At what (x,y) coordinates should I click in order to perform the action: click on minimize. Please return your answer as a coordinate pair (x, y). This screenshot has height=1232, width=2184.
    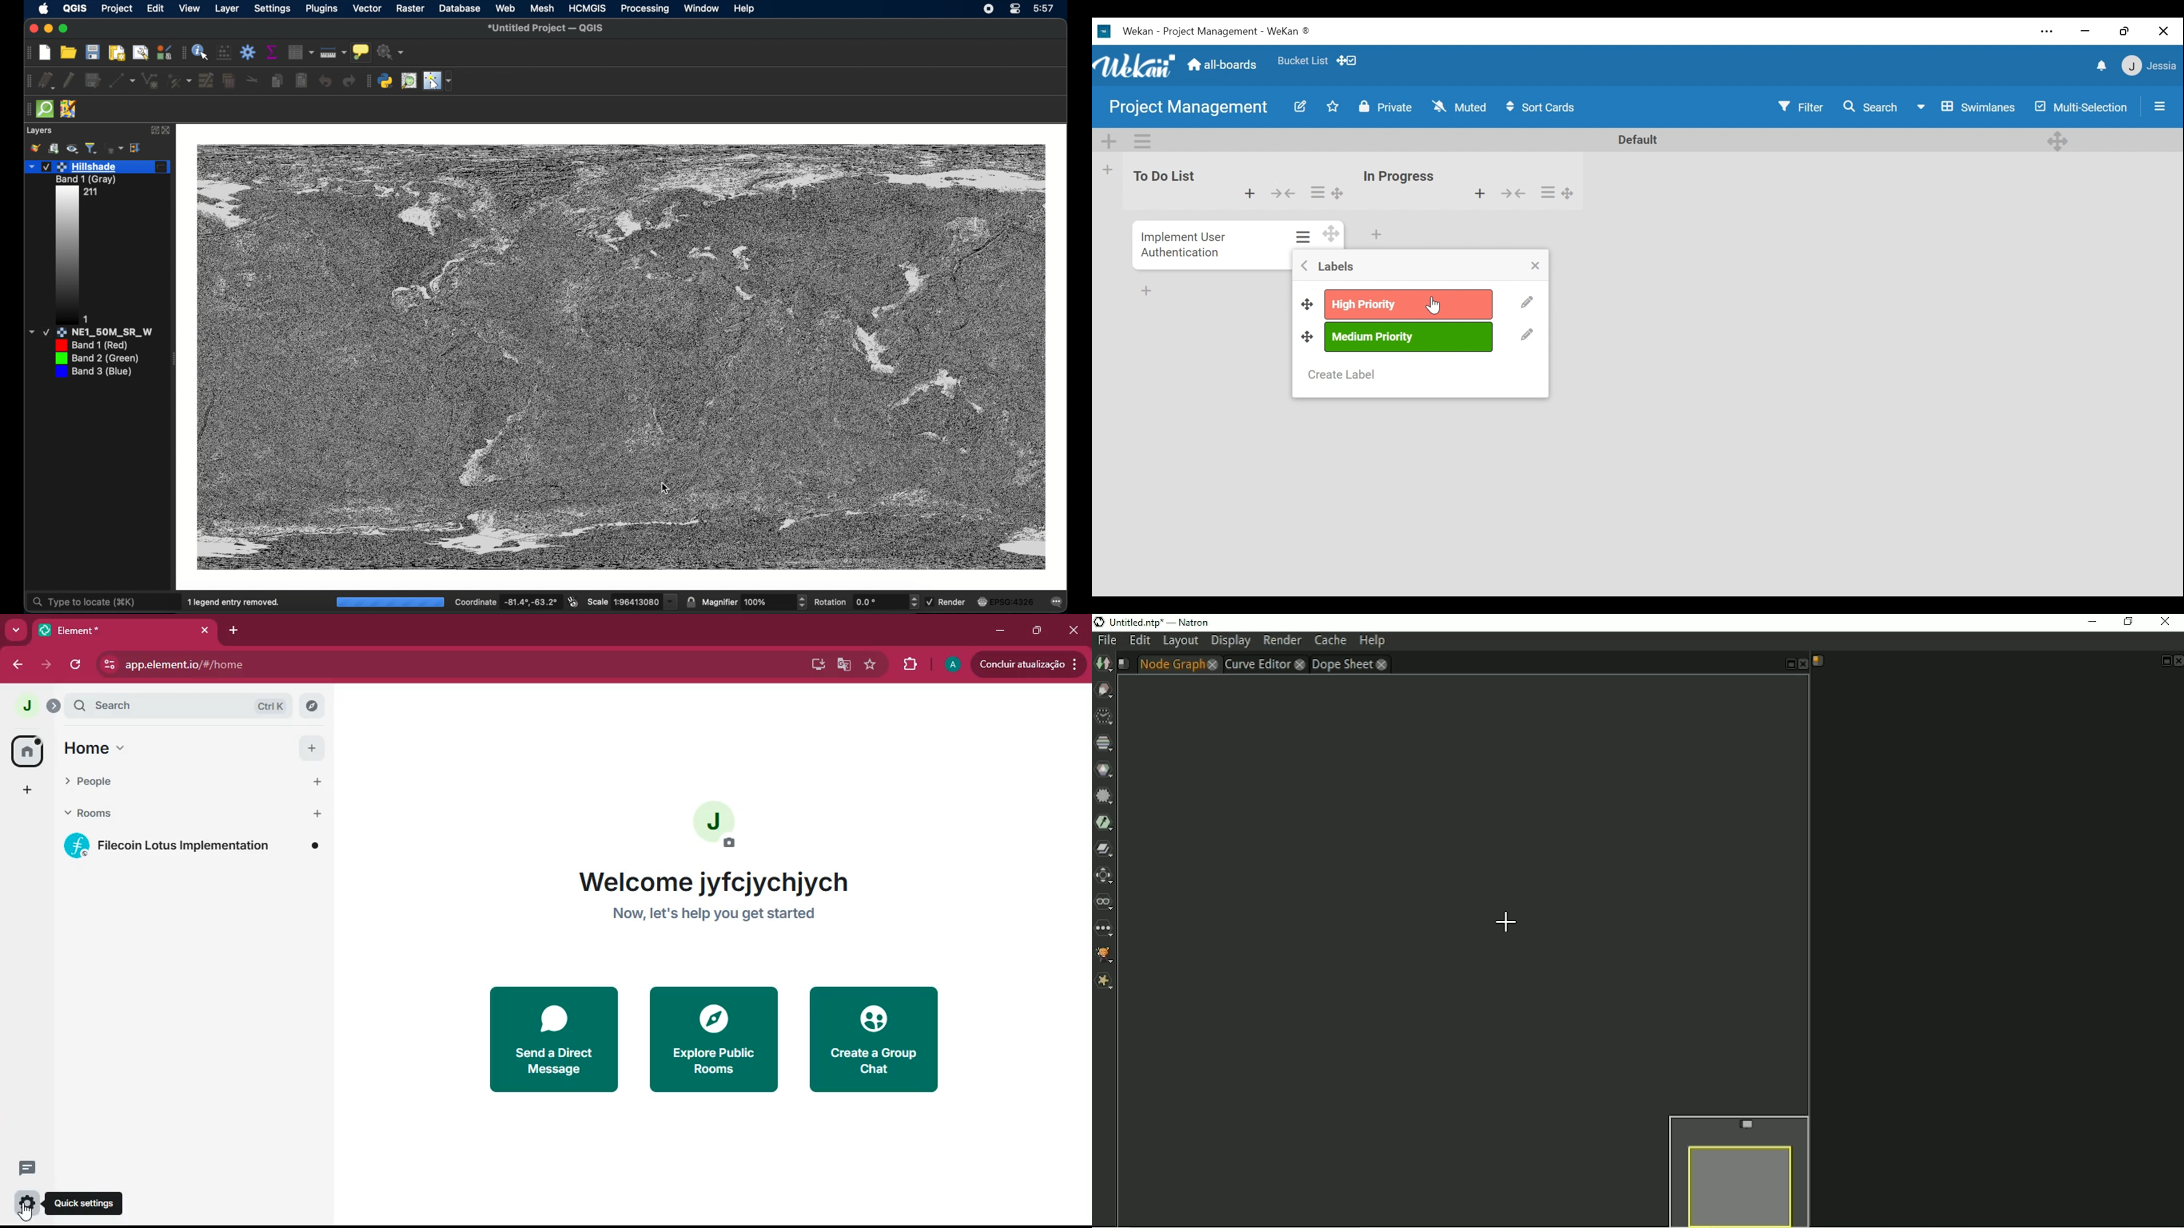
    Looking at the image, I should click on (2087, 32).